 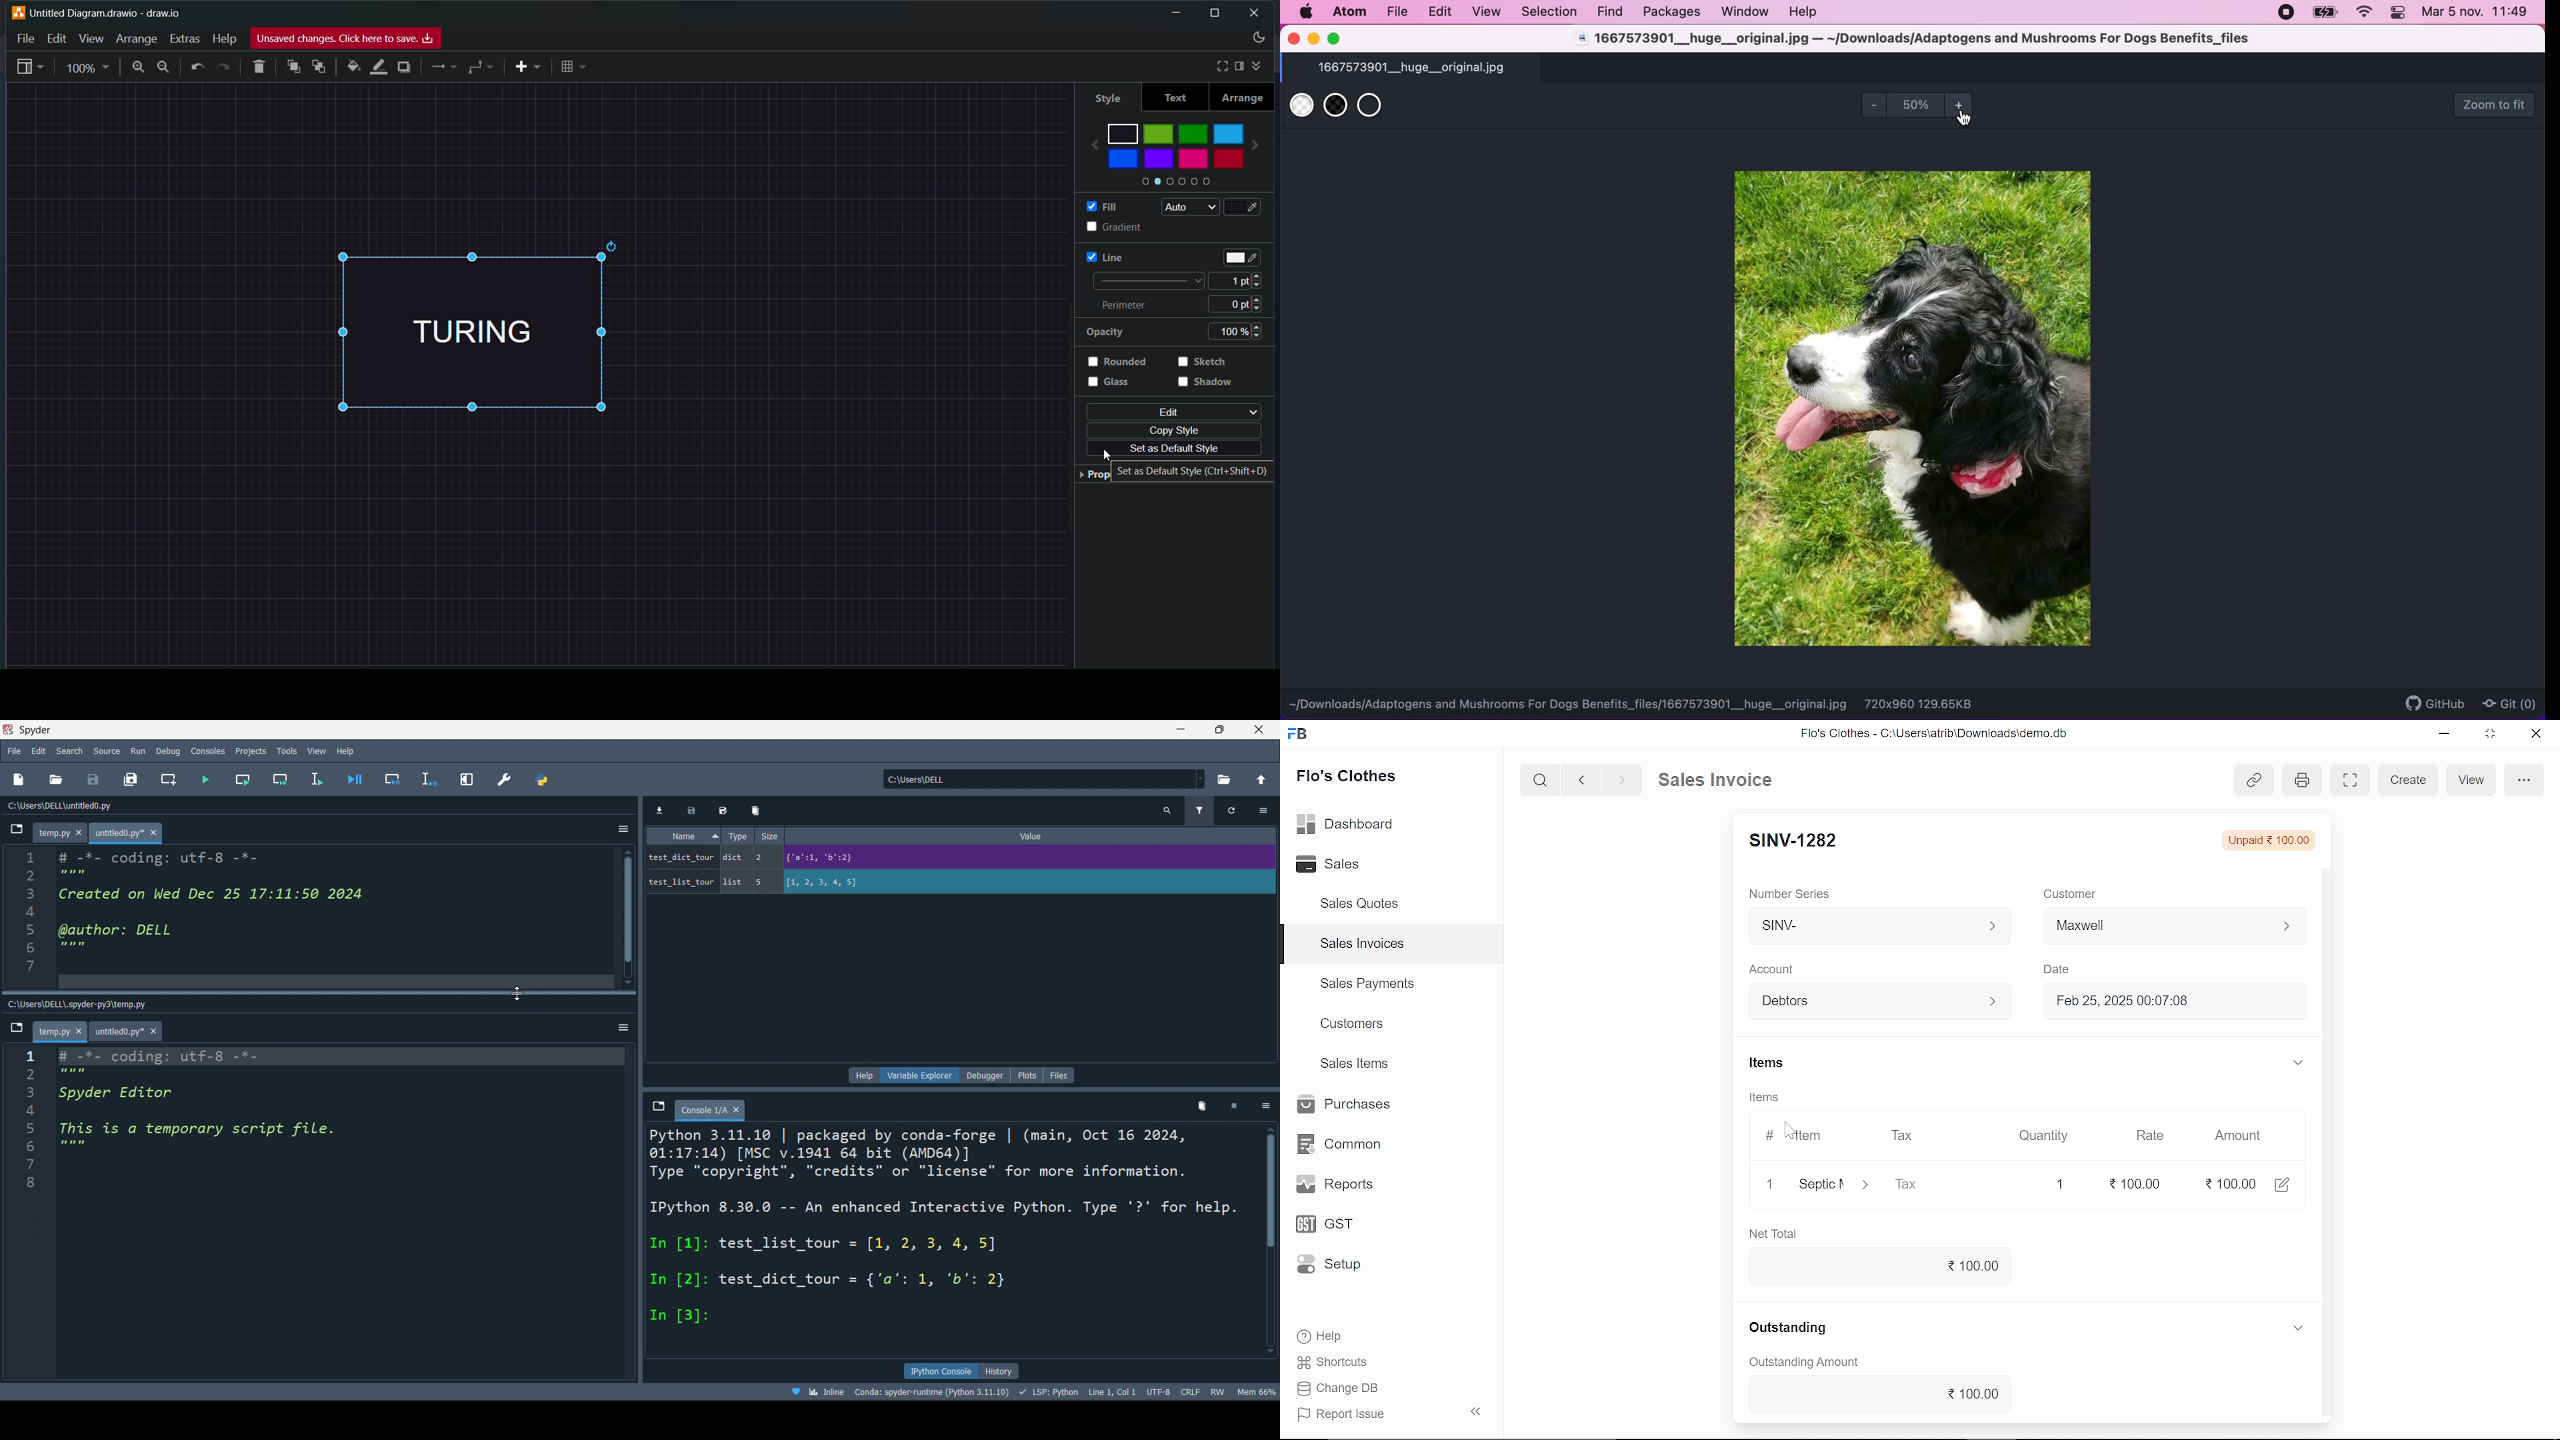 What do you see at coordinates (79, 807) in the screenshot?
I see `C:\User|DELL\utitled0.py` at bounding box center [79, 807].